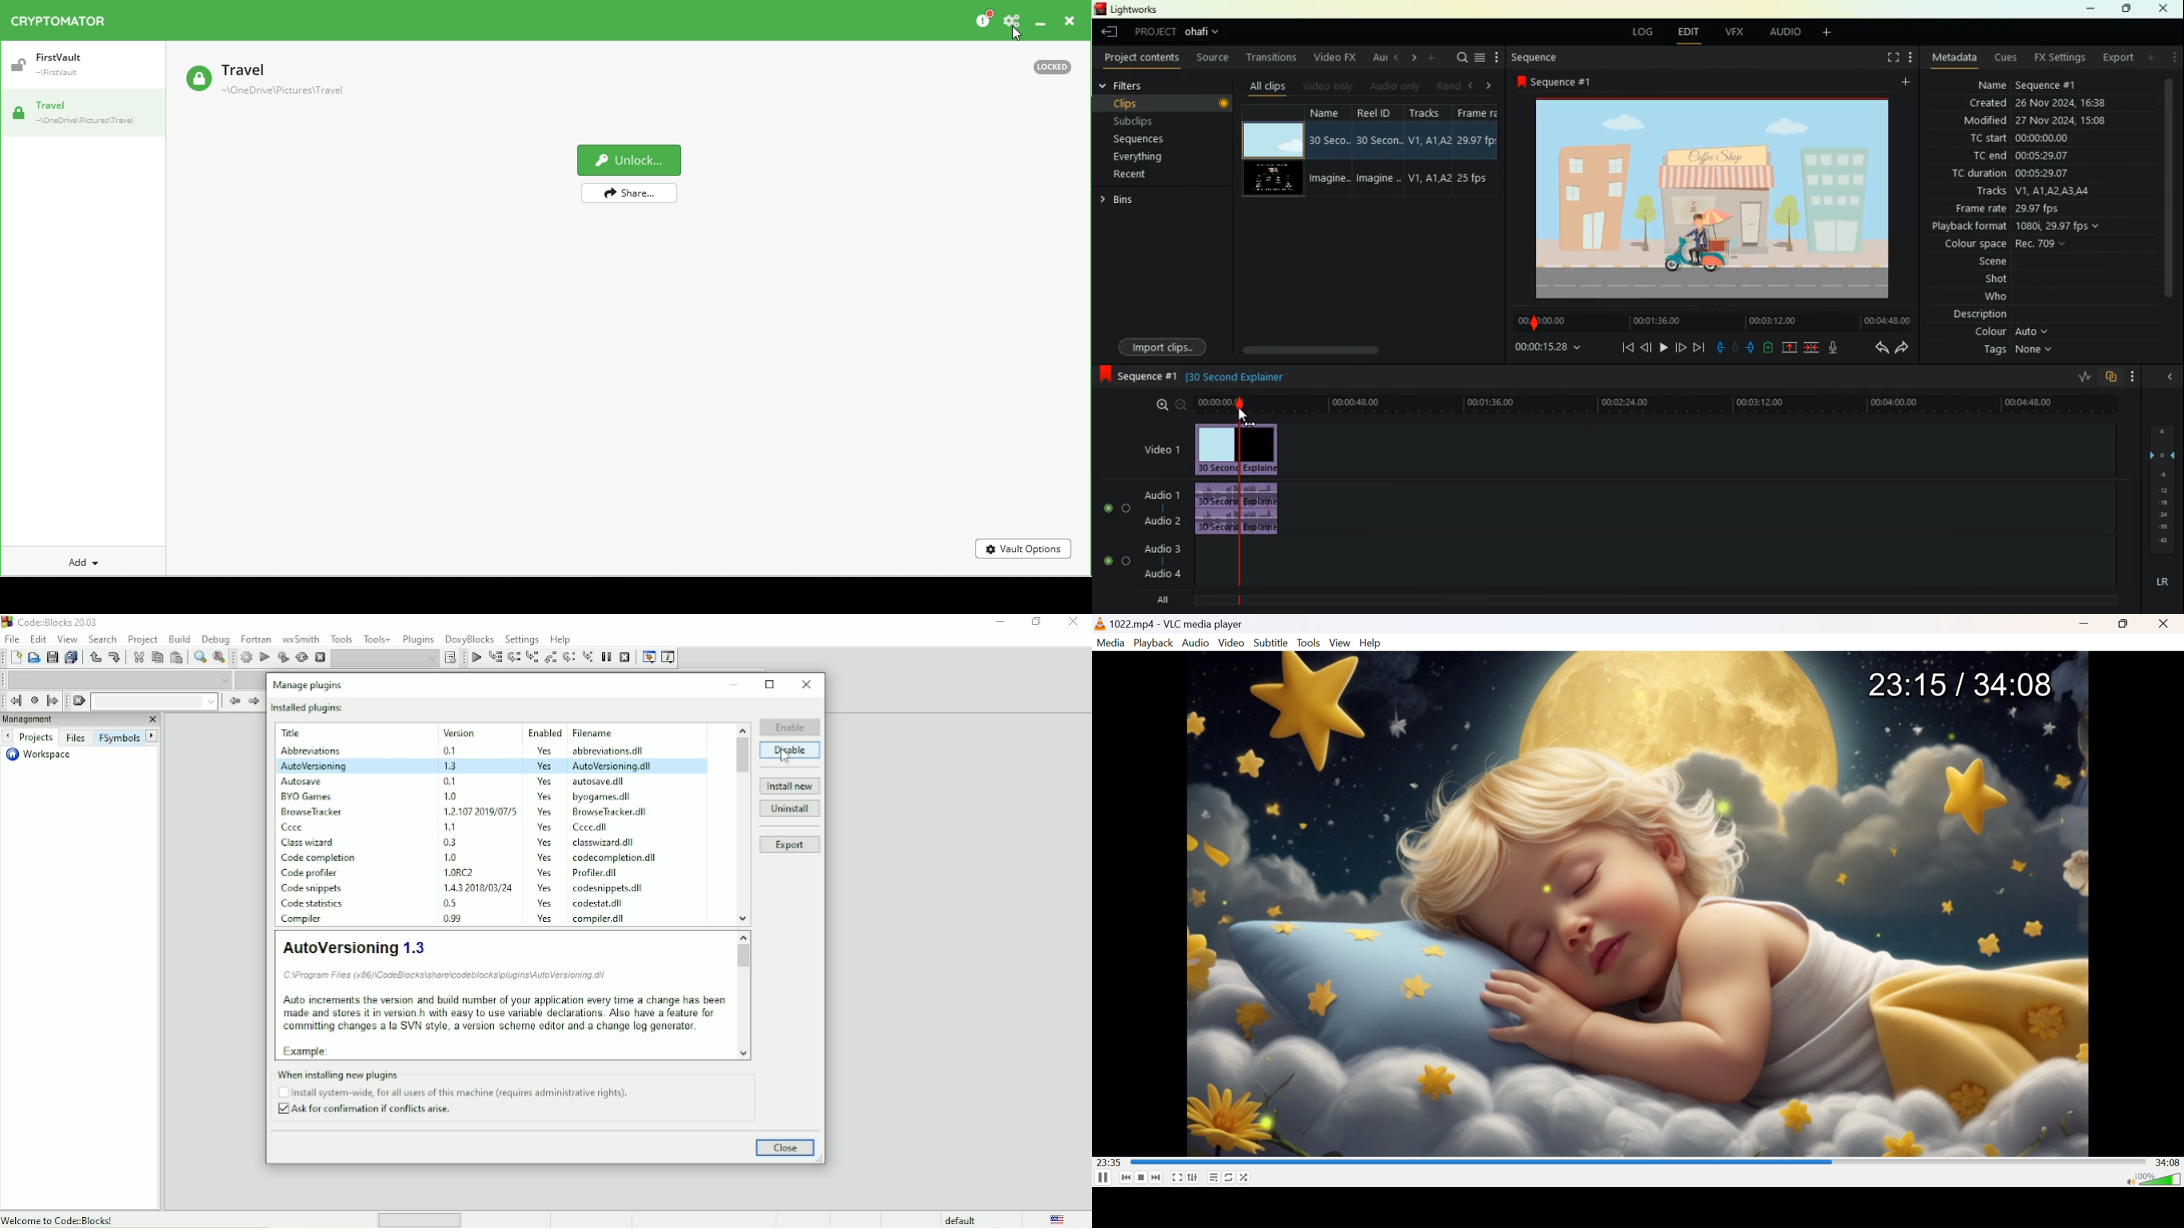 The width and height of the screenshot is (2184, 1232). I want to click on Workspace, so click(37, 755).